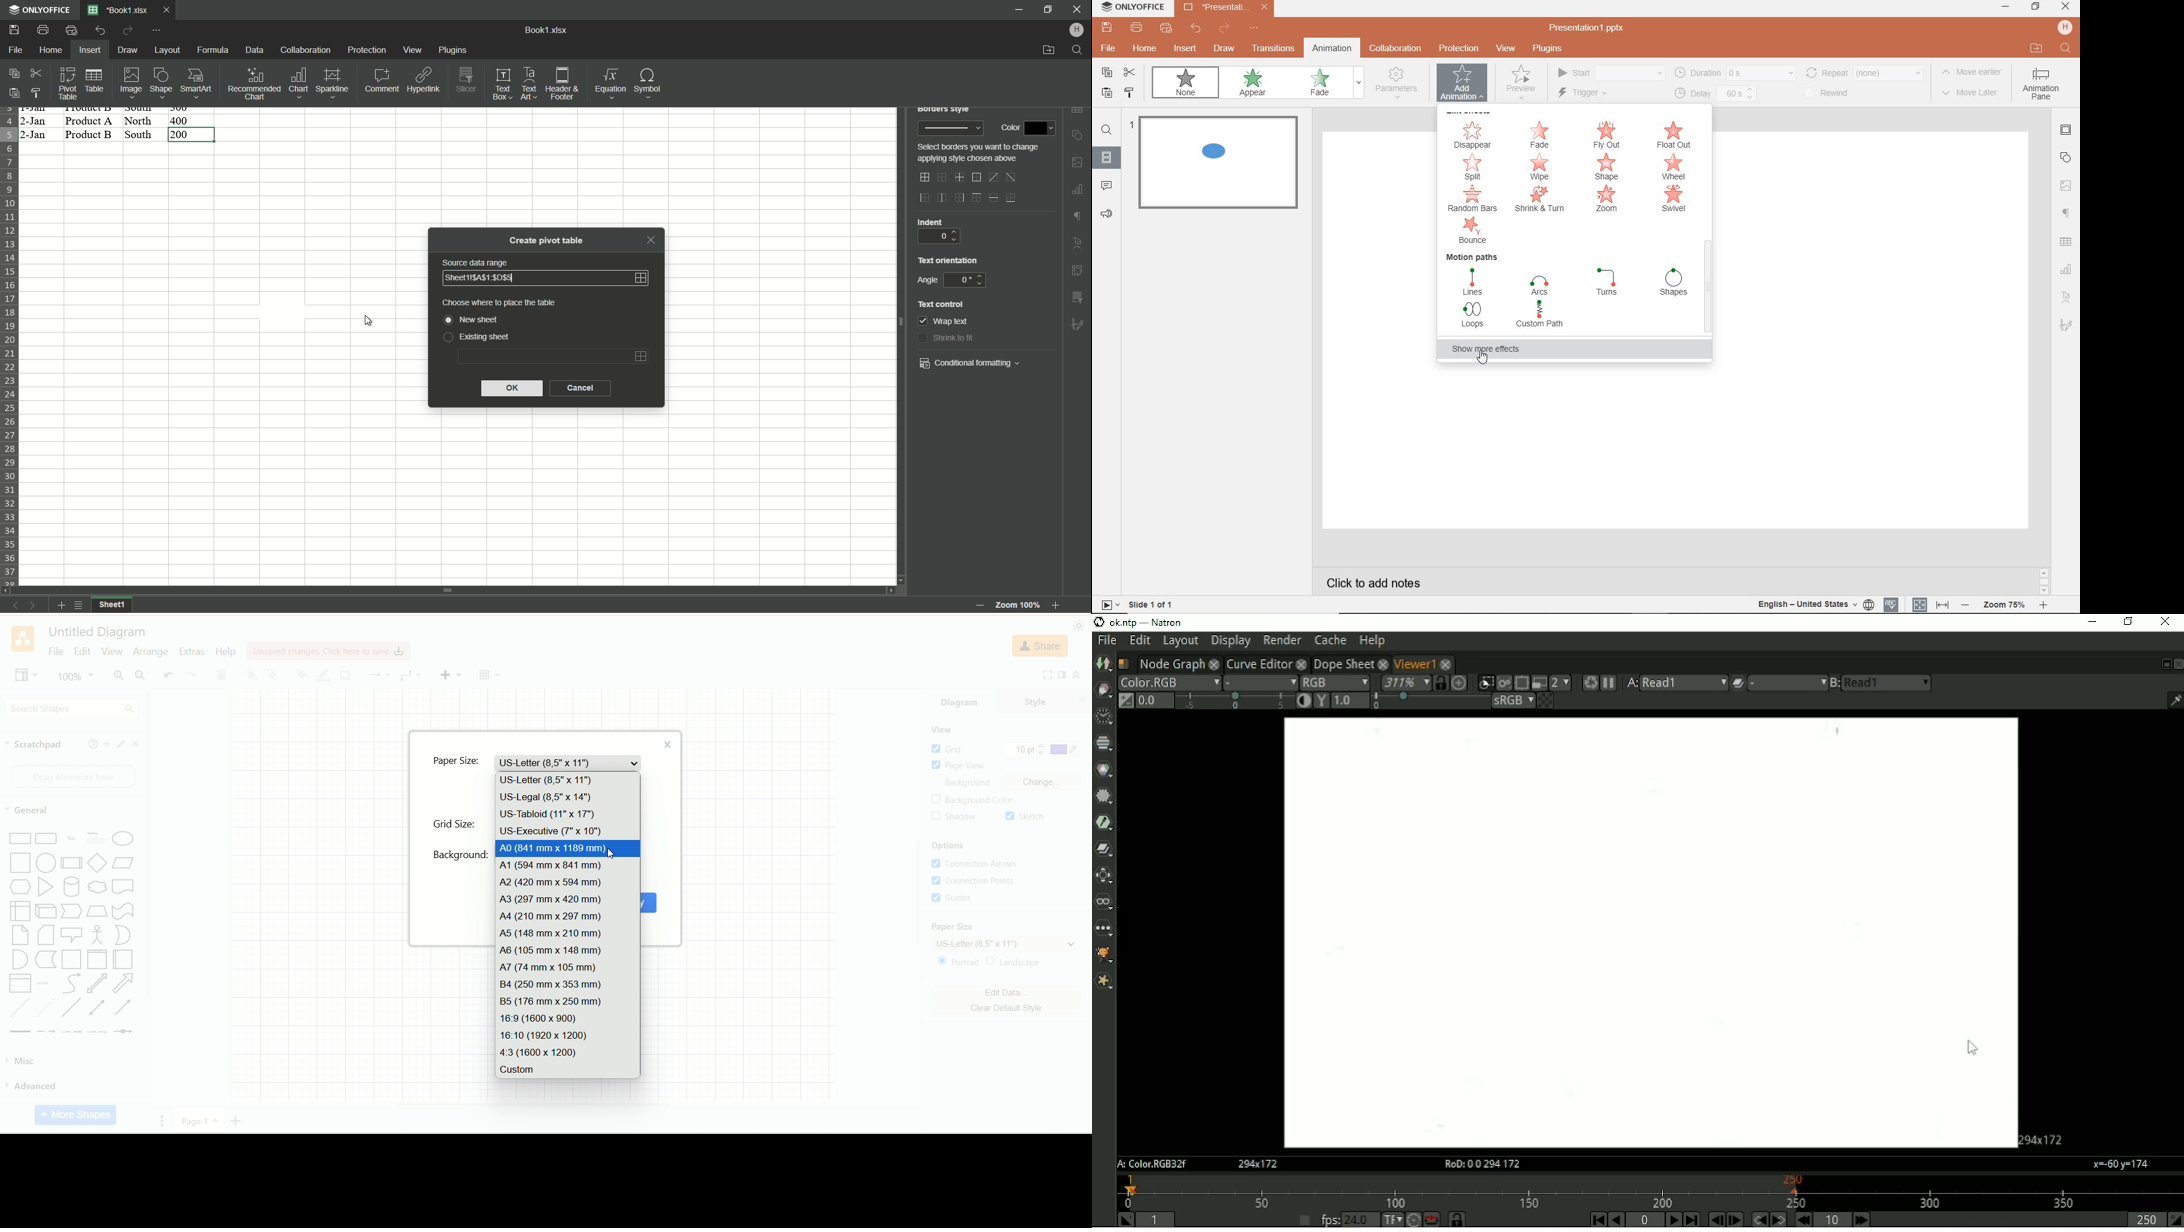  What do you see at coordinates (380, 80) in the screenshot?
I see `Comment` at bounding box center [380, 80].